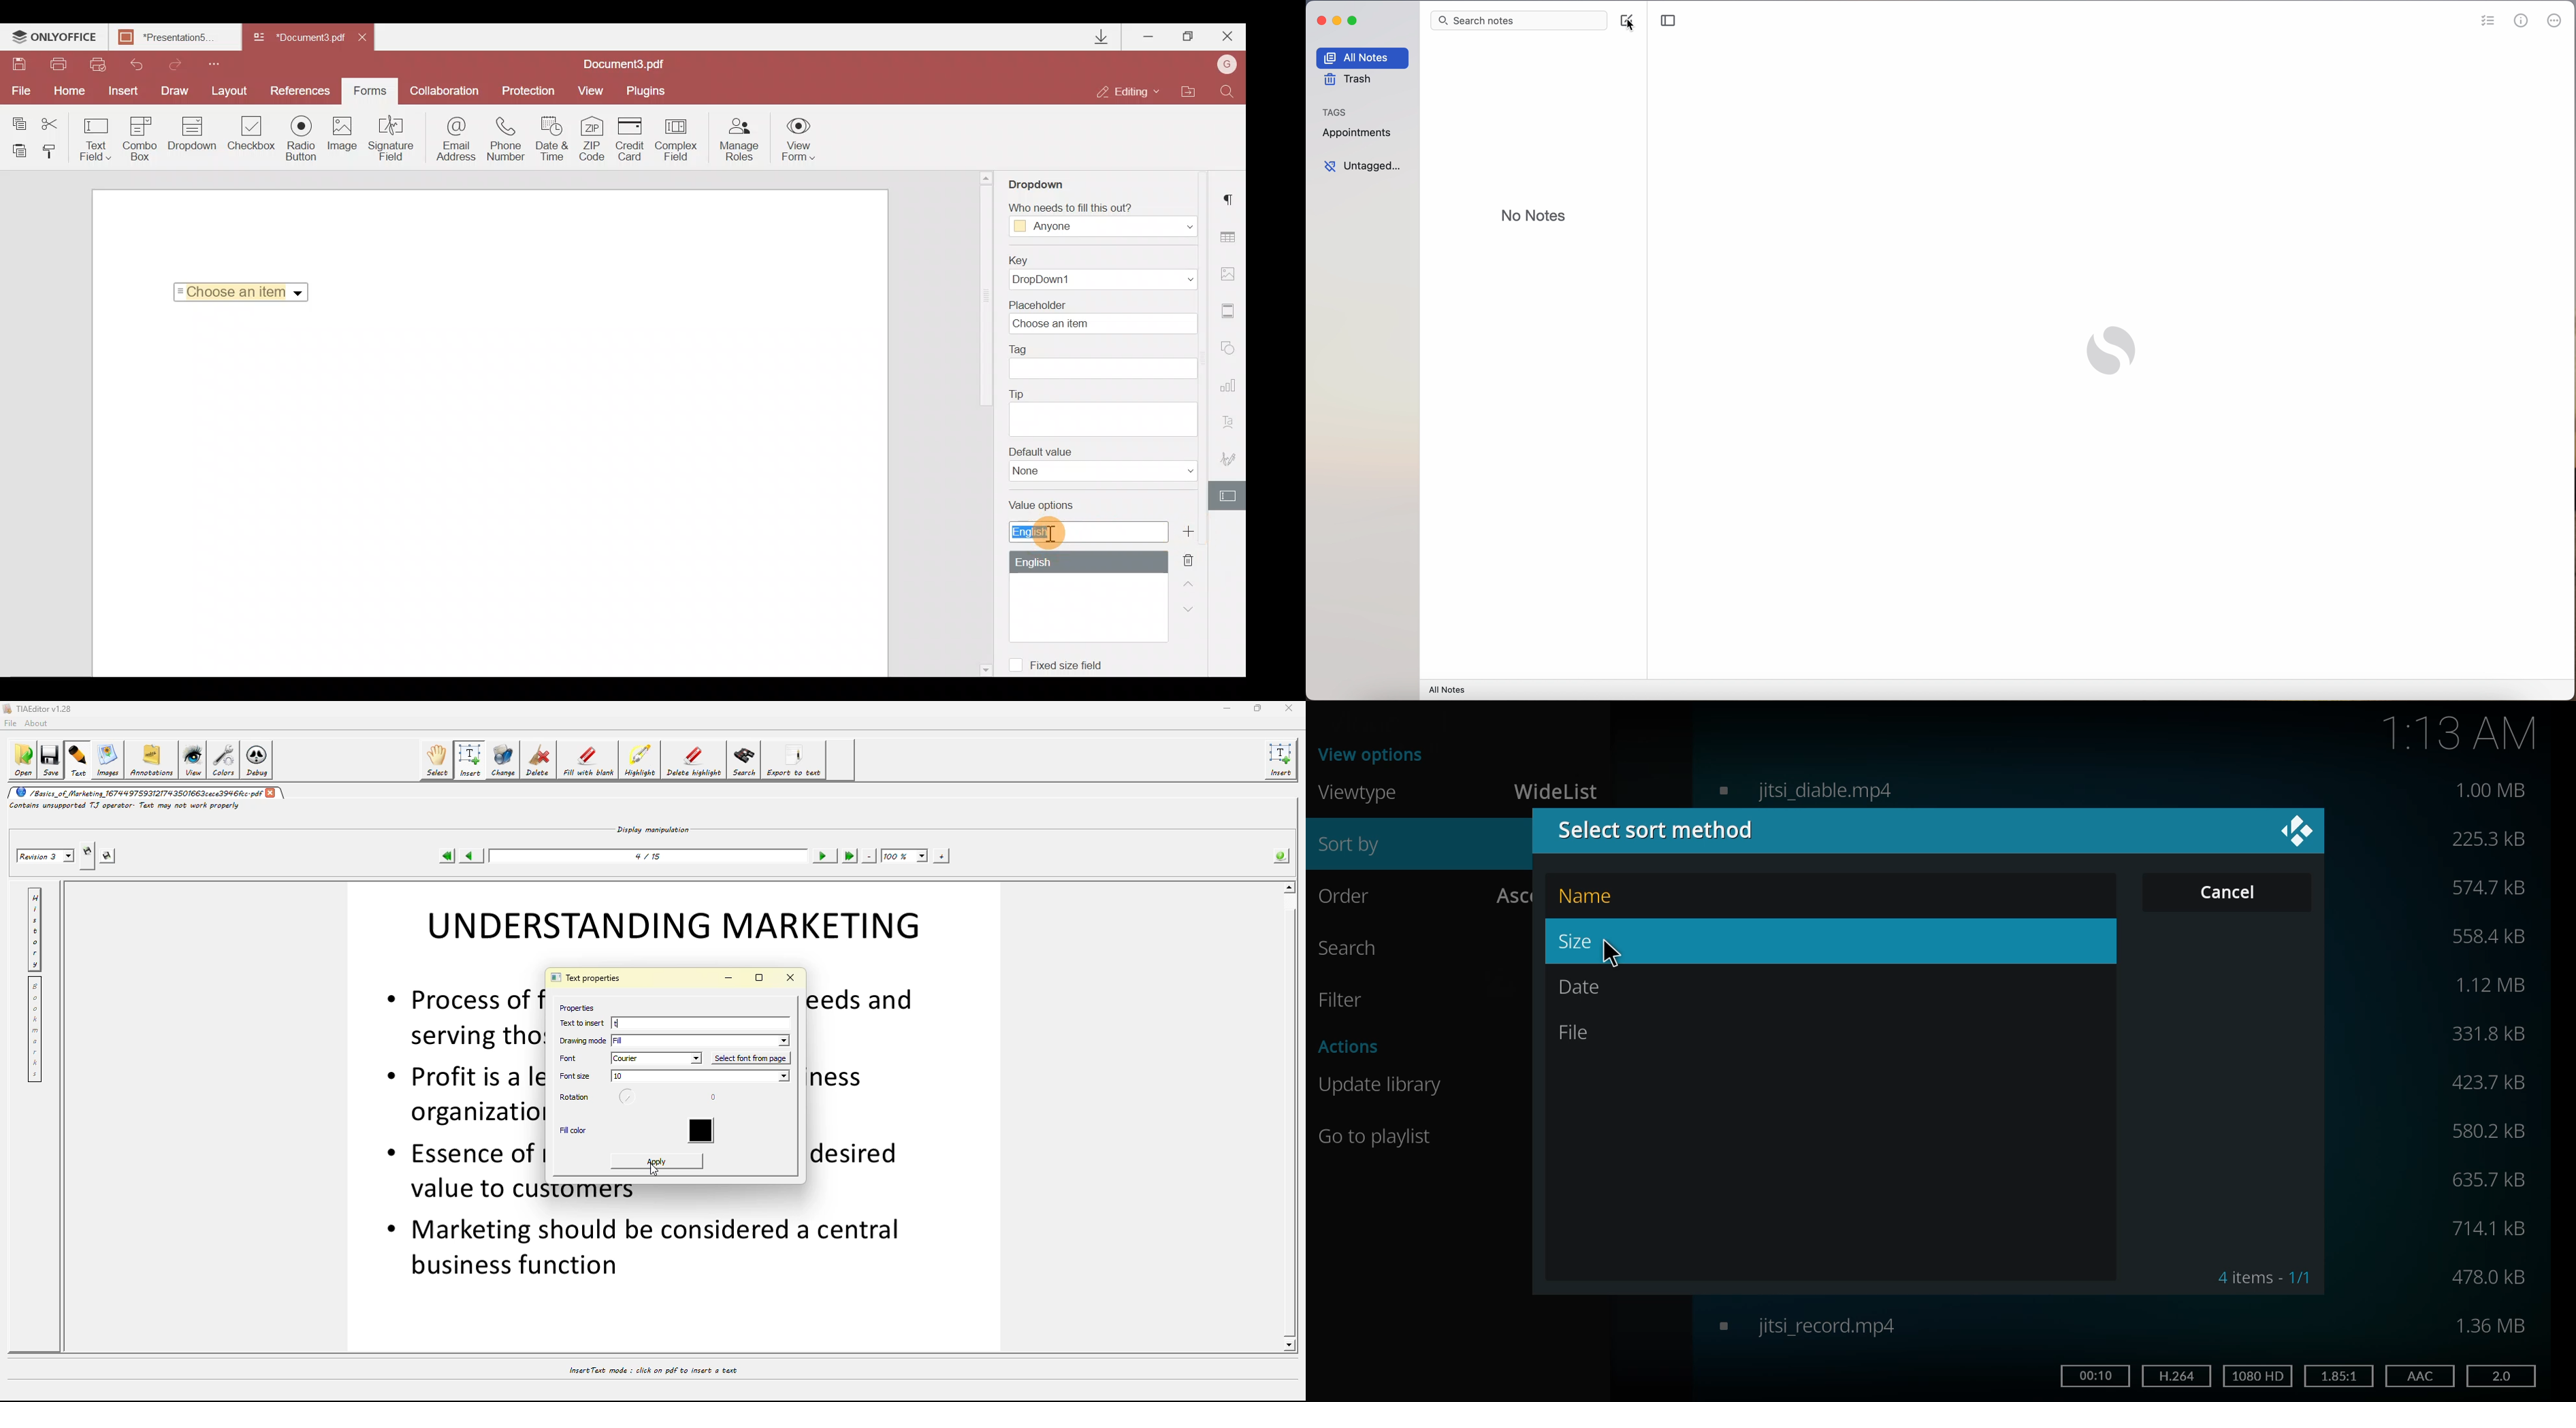  What do you see at coordinates (245, 289) in the screenshot?
I see `Choose an item ` at bounding box center [245, 289].